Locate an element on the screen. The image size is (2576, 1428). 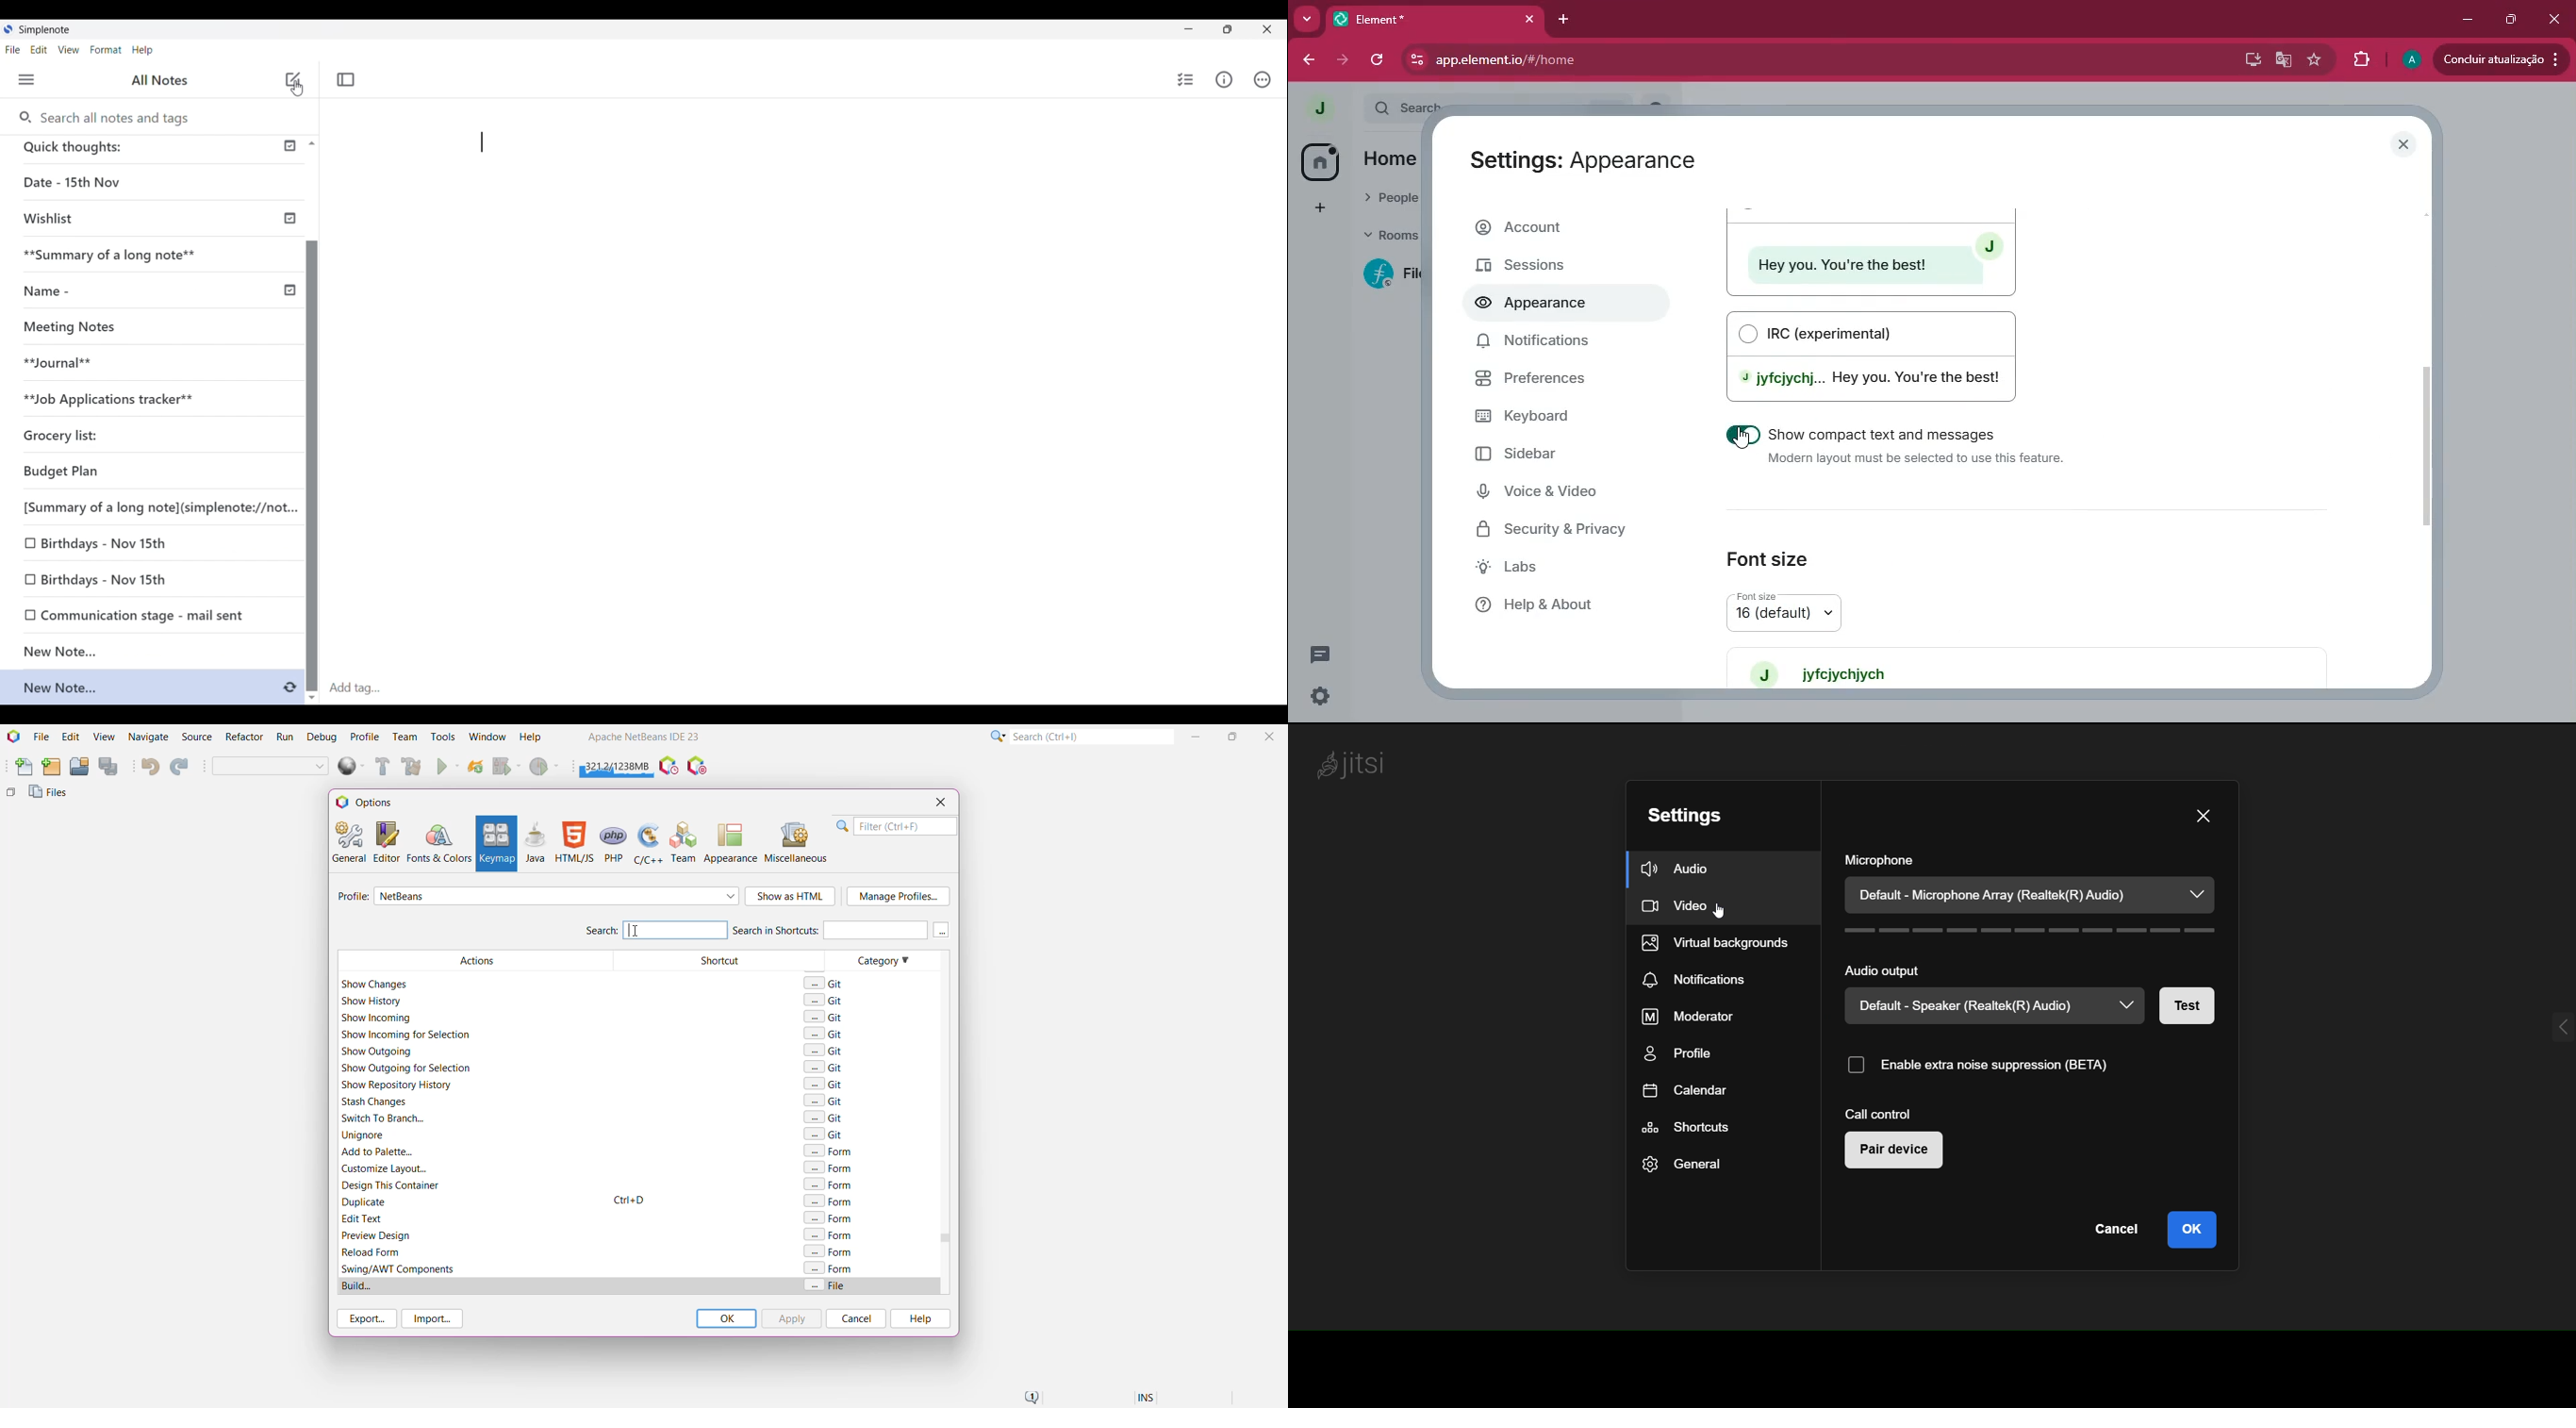
Show compact text and messages is located at coordinates (1891, 434).